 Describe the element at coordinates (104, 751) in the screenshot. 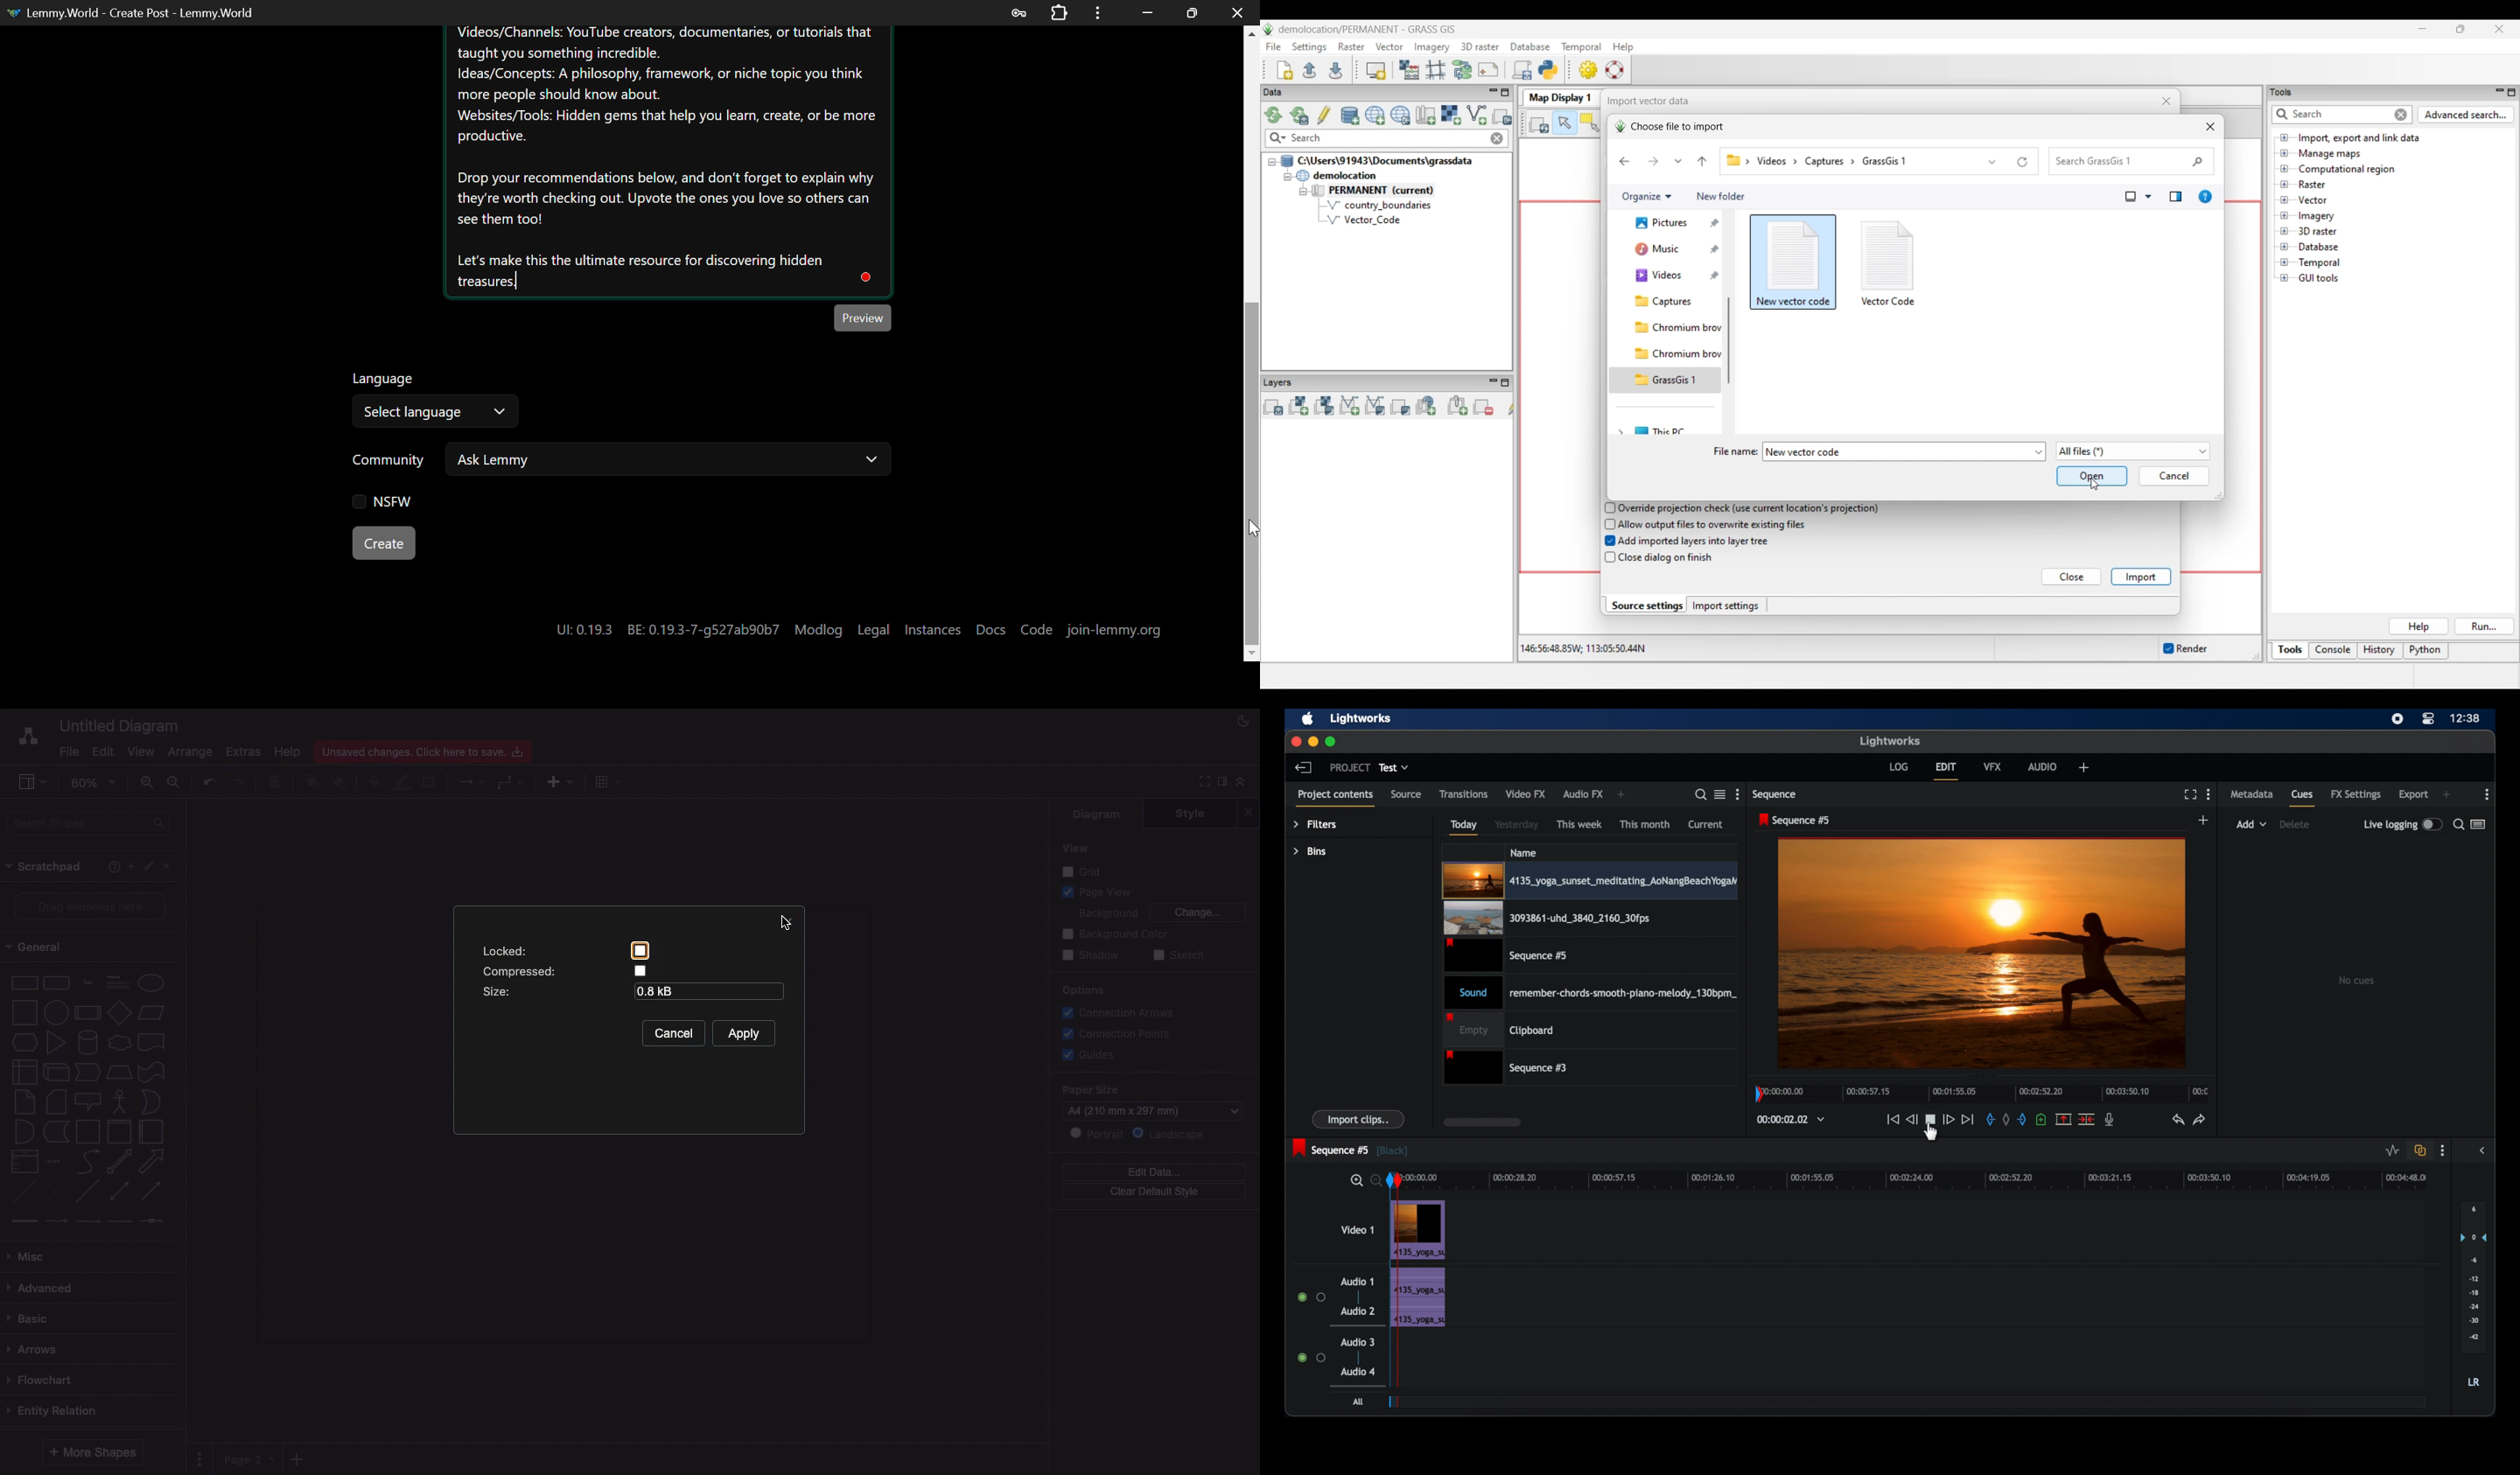

I see `Edit` at that location.